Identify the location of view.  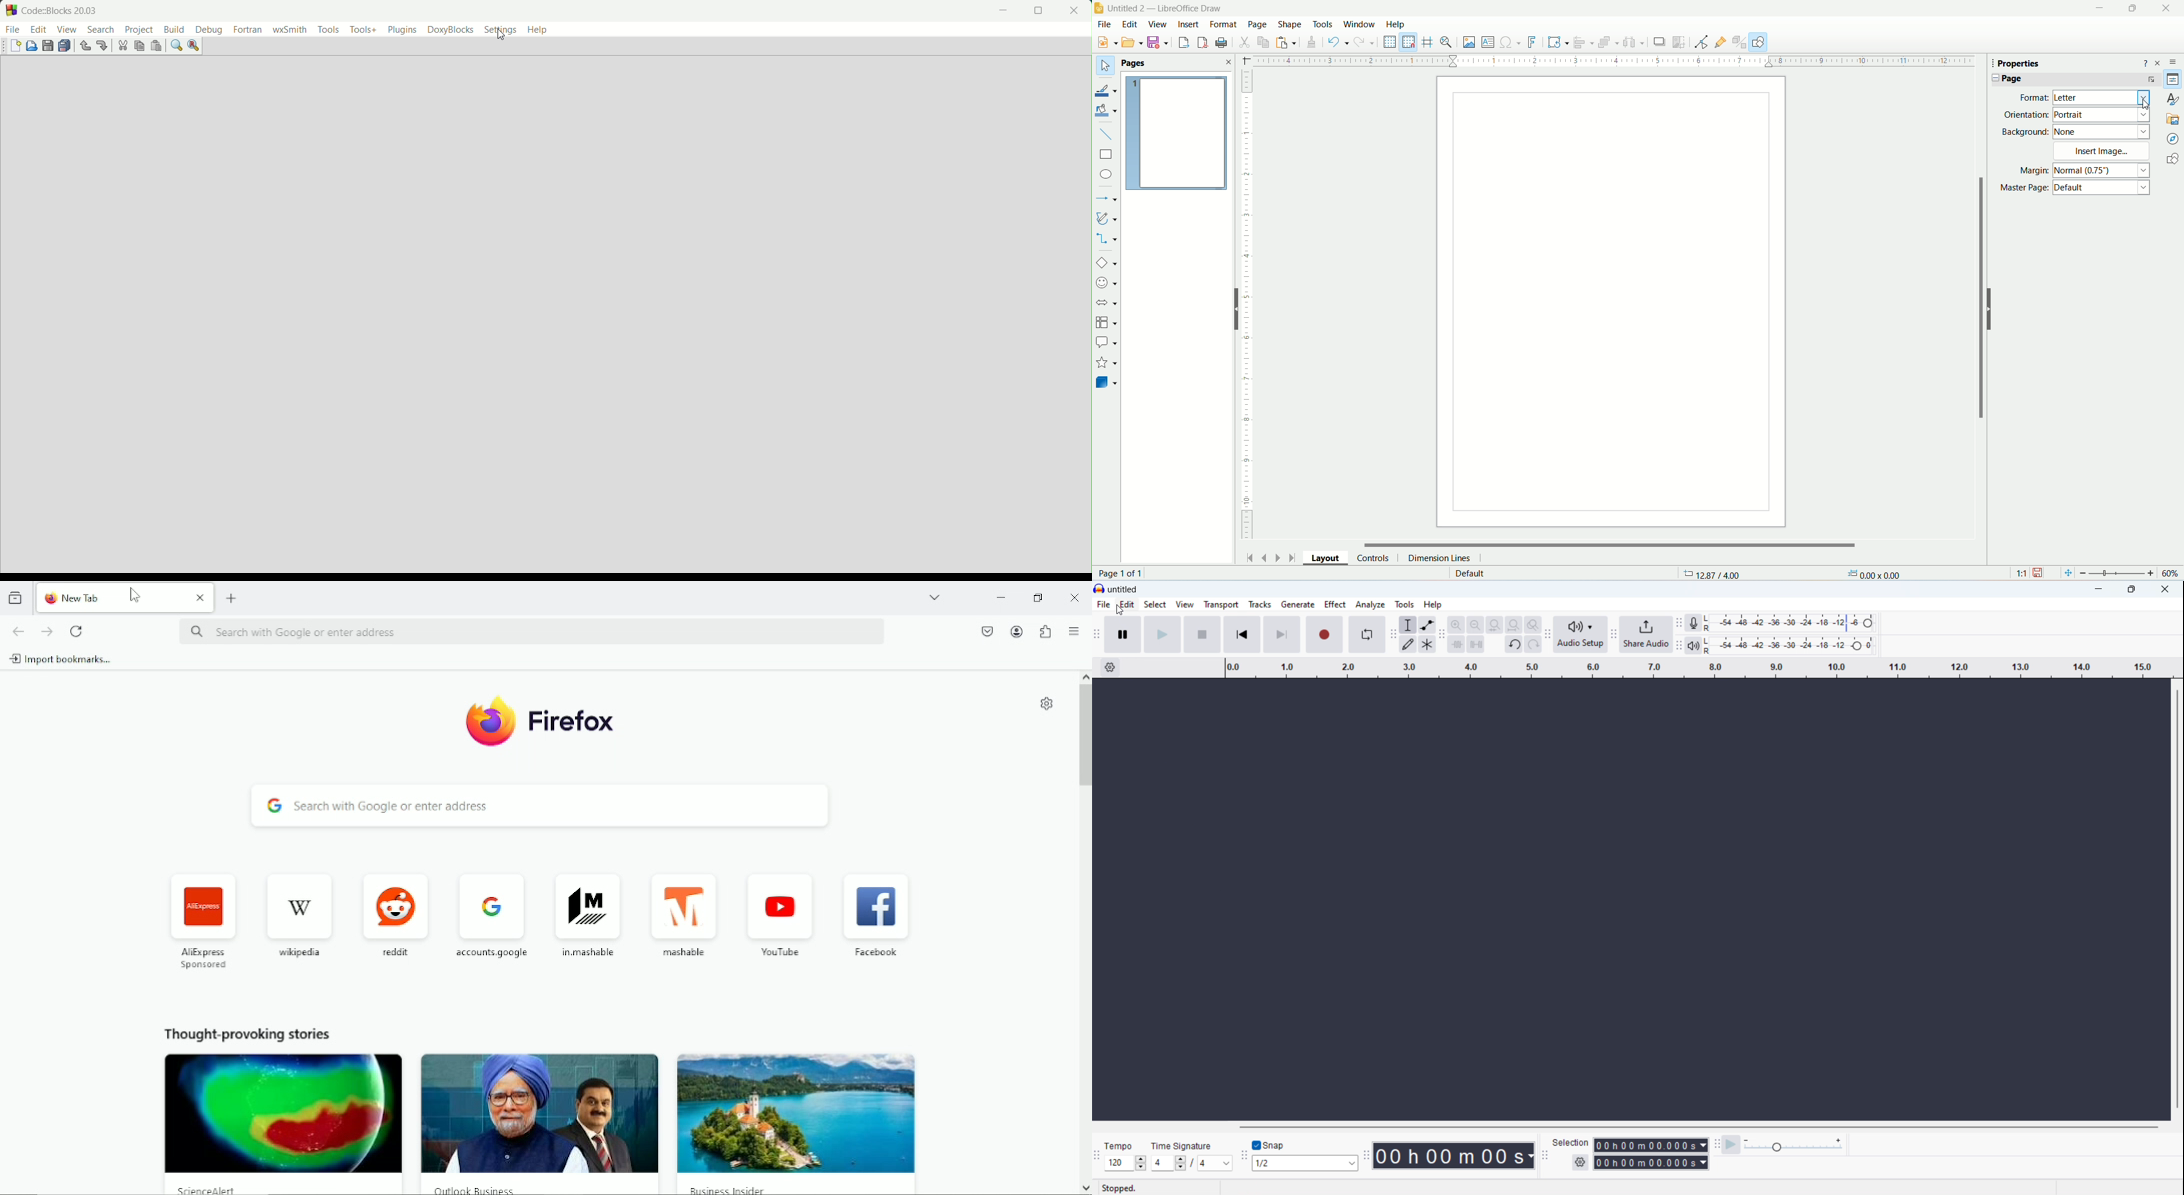
(1158, 24).